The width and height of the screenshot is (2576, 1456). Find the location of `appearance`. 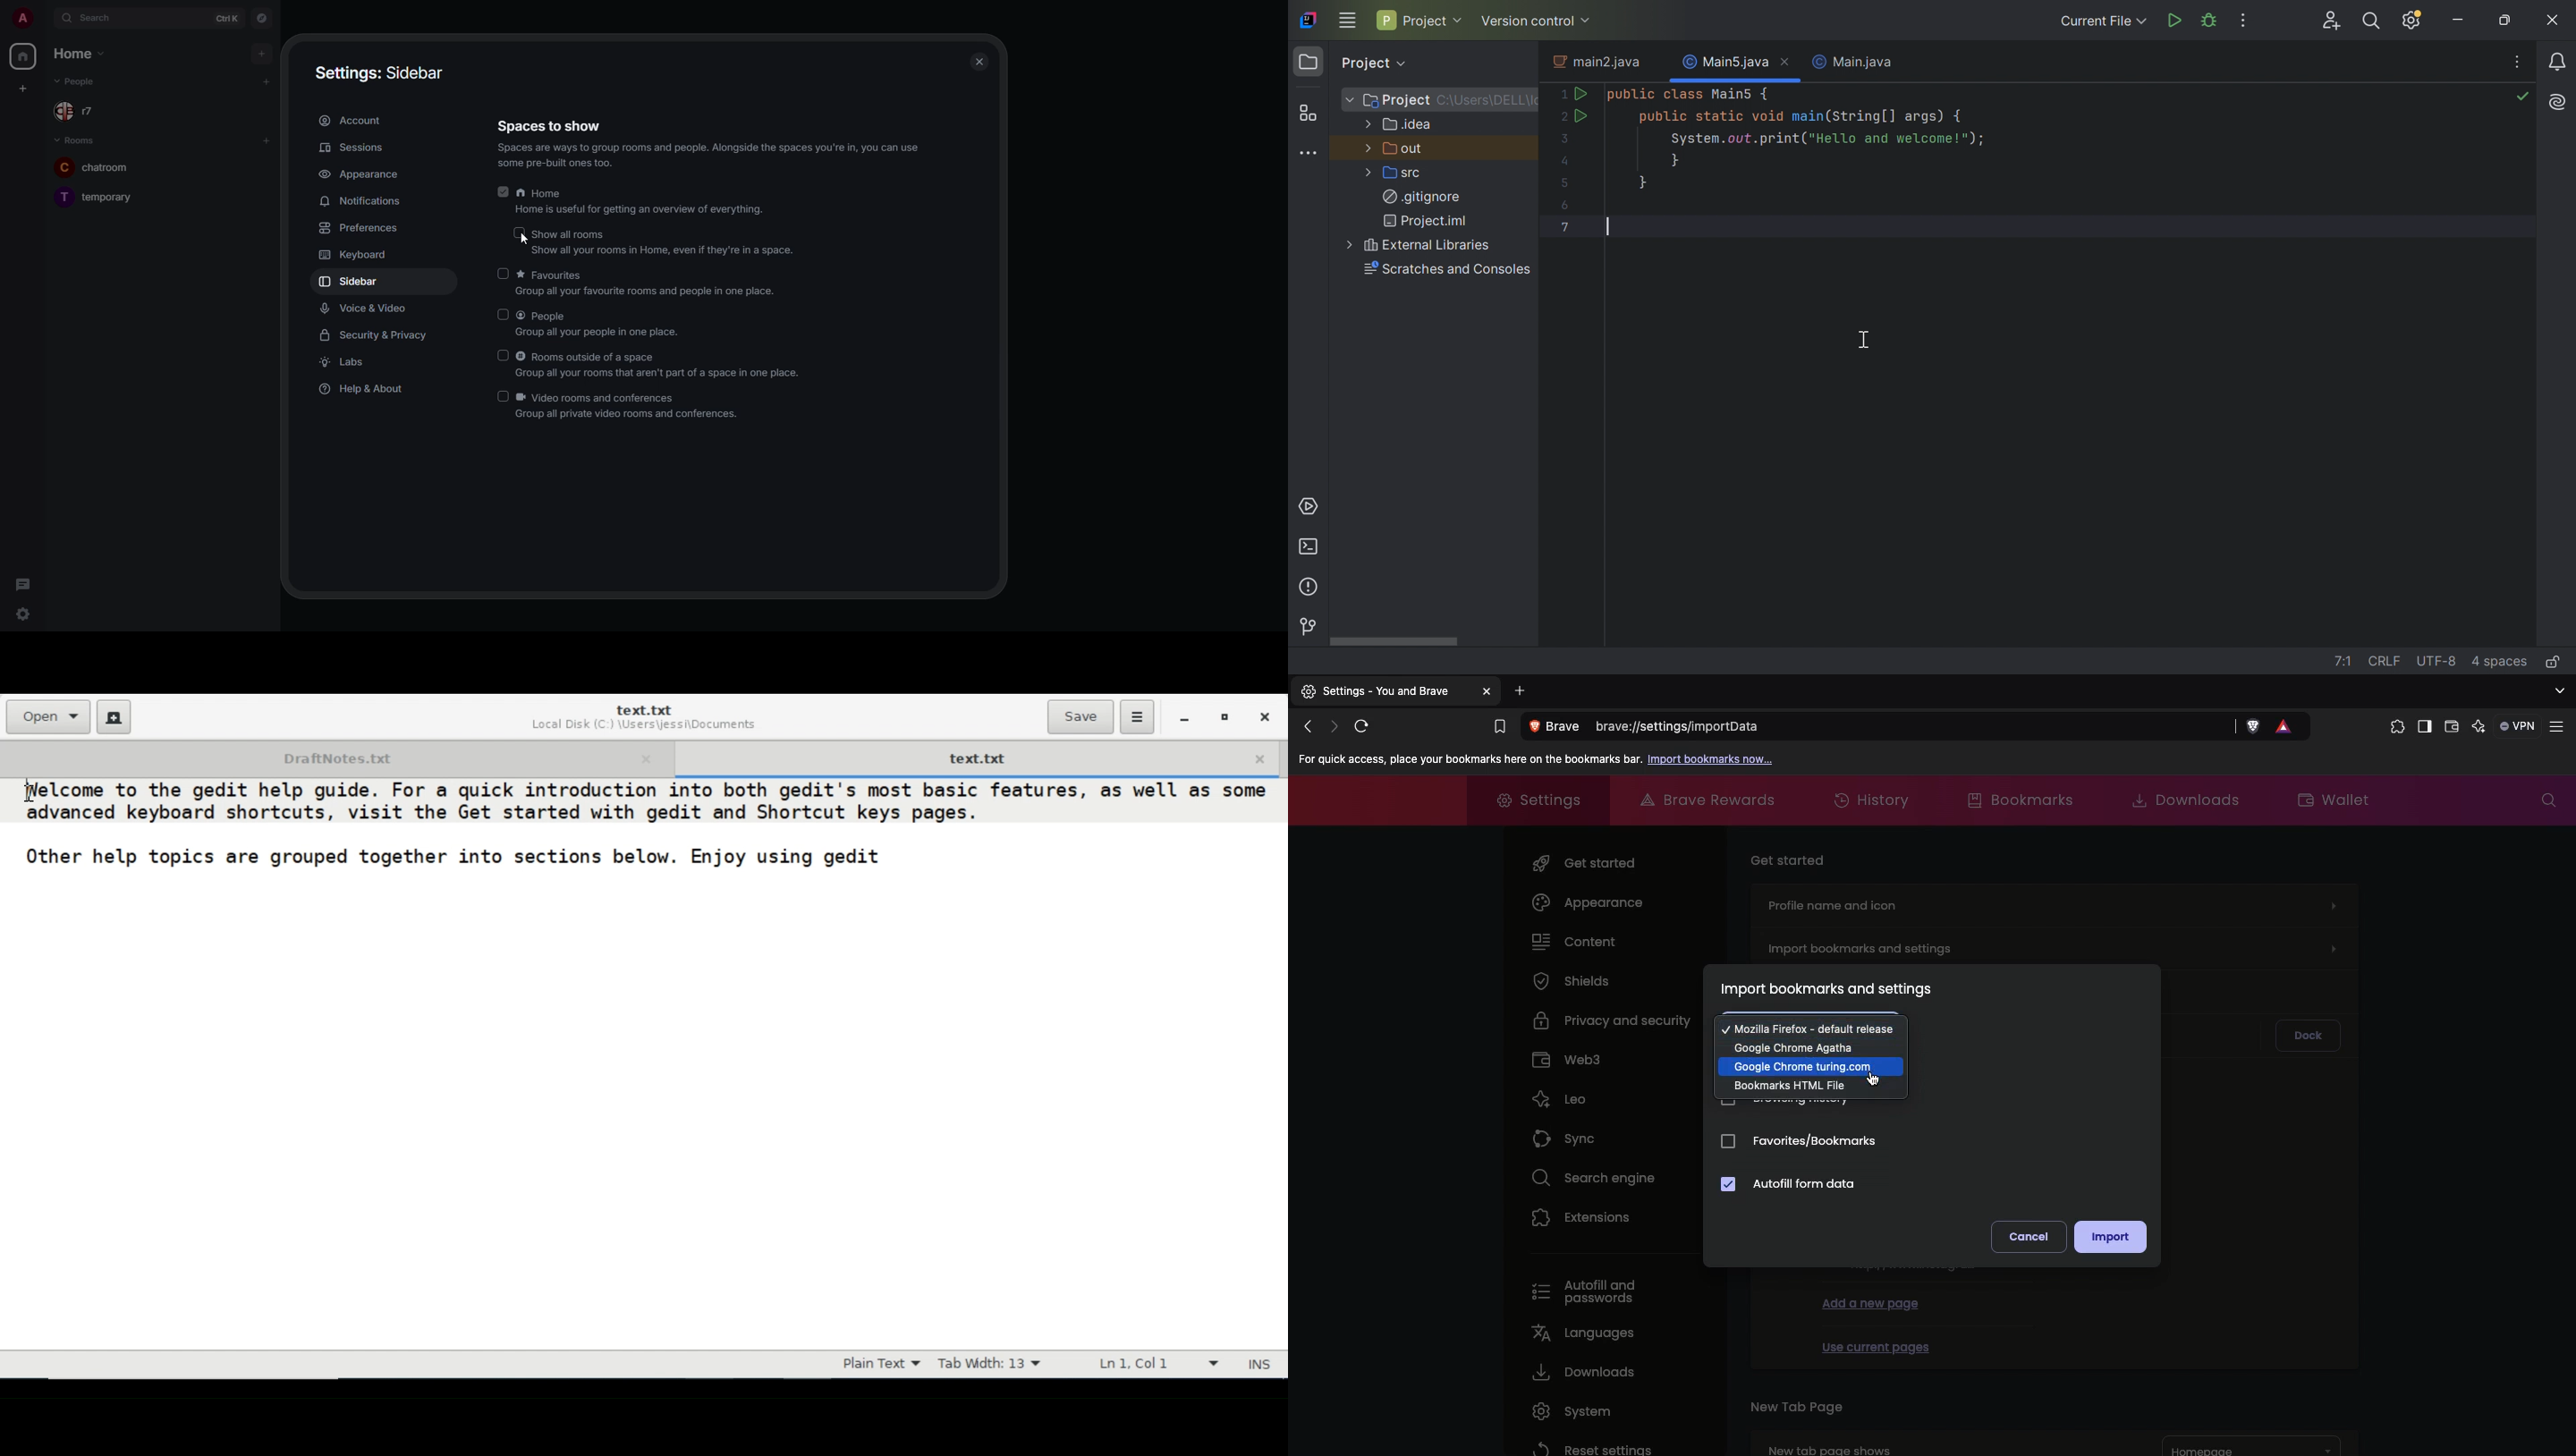

appearance is located at coordinates (362, 176).